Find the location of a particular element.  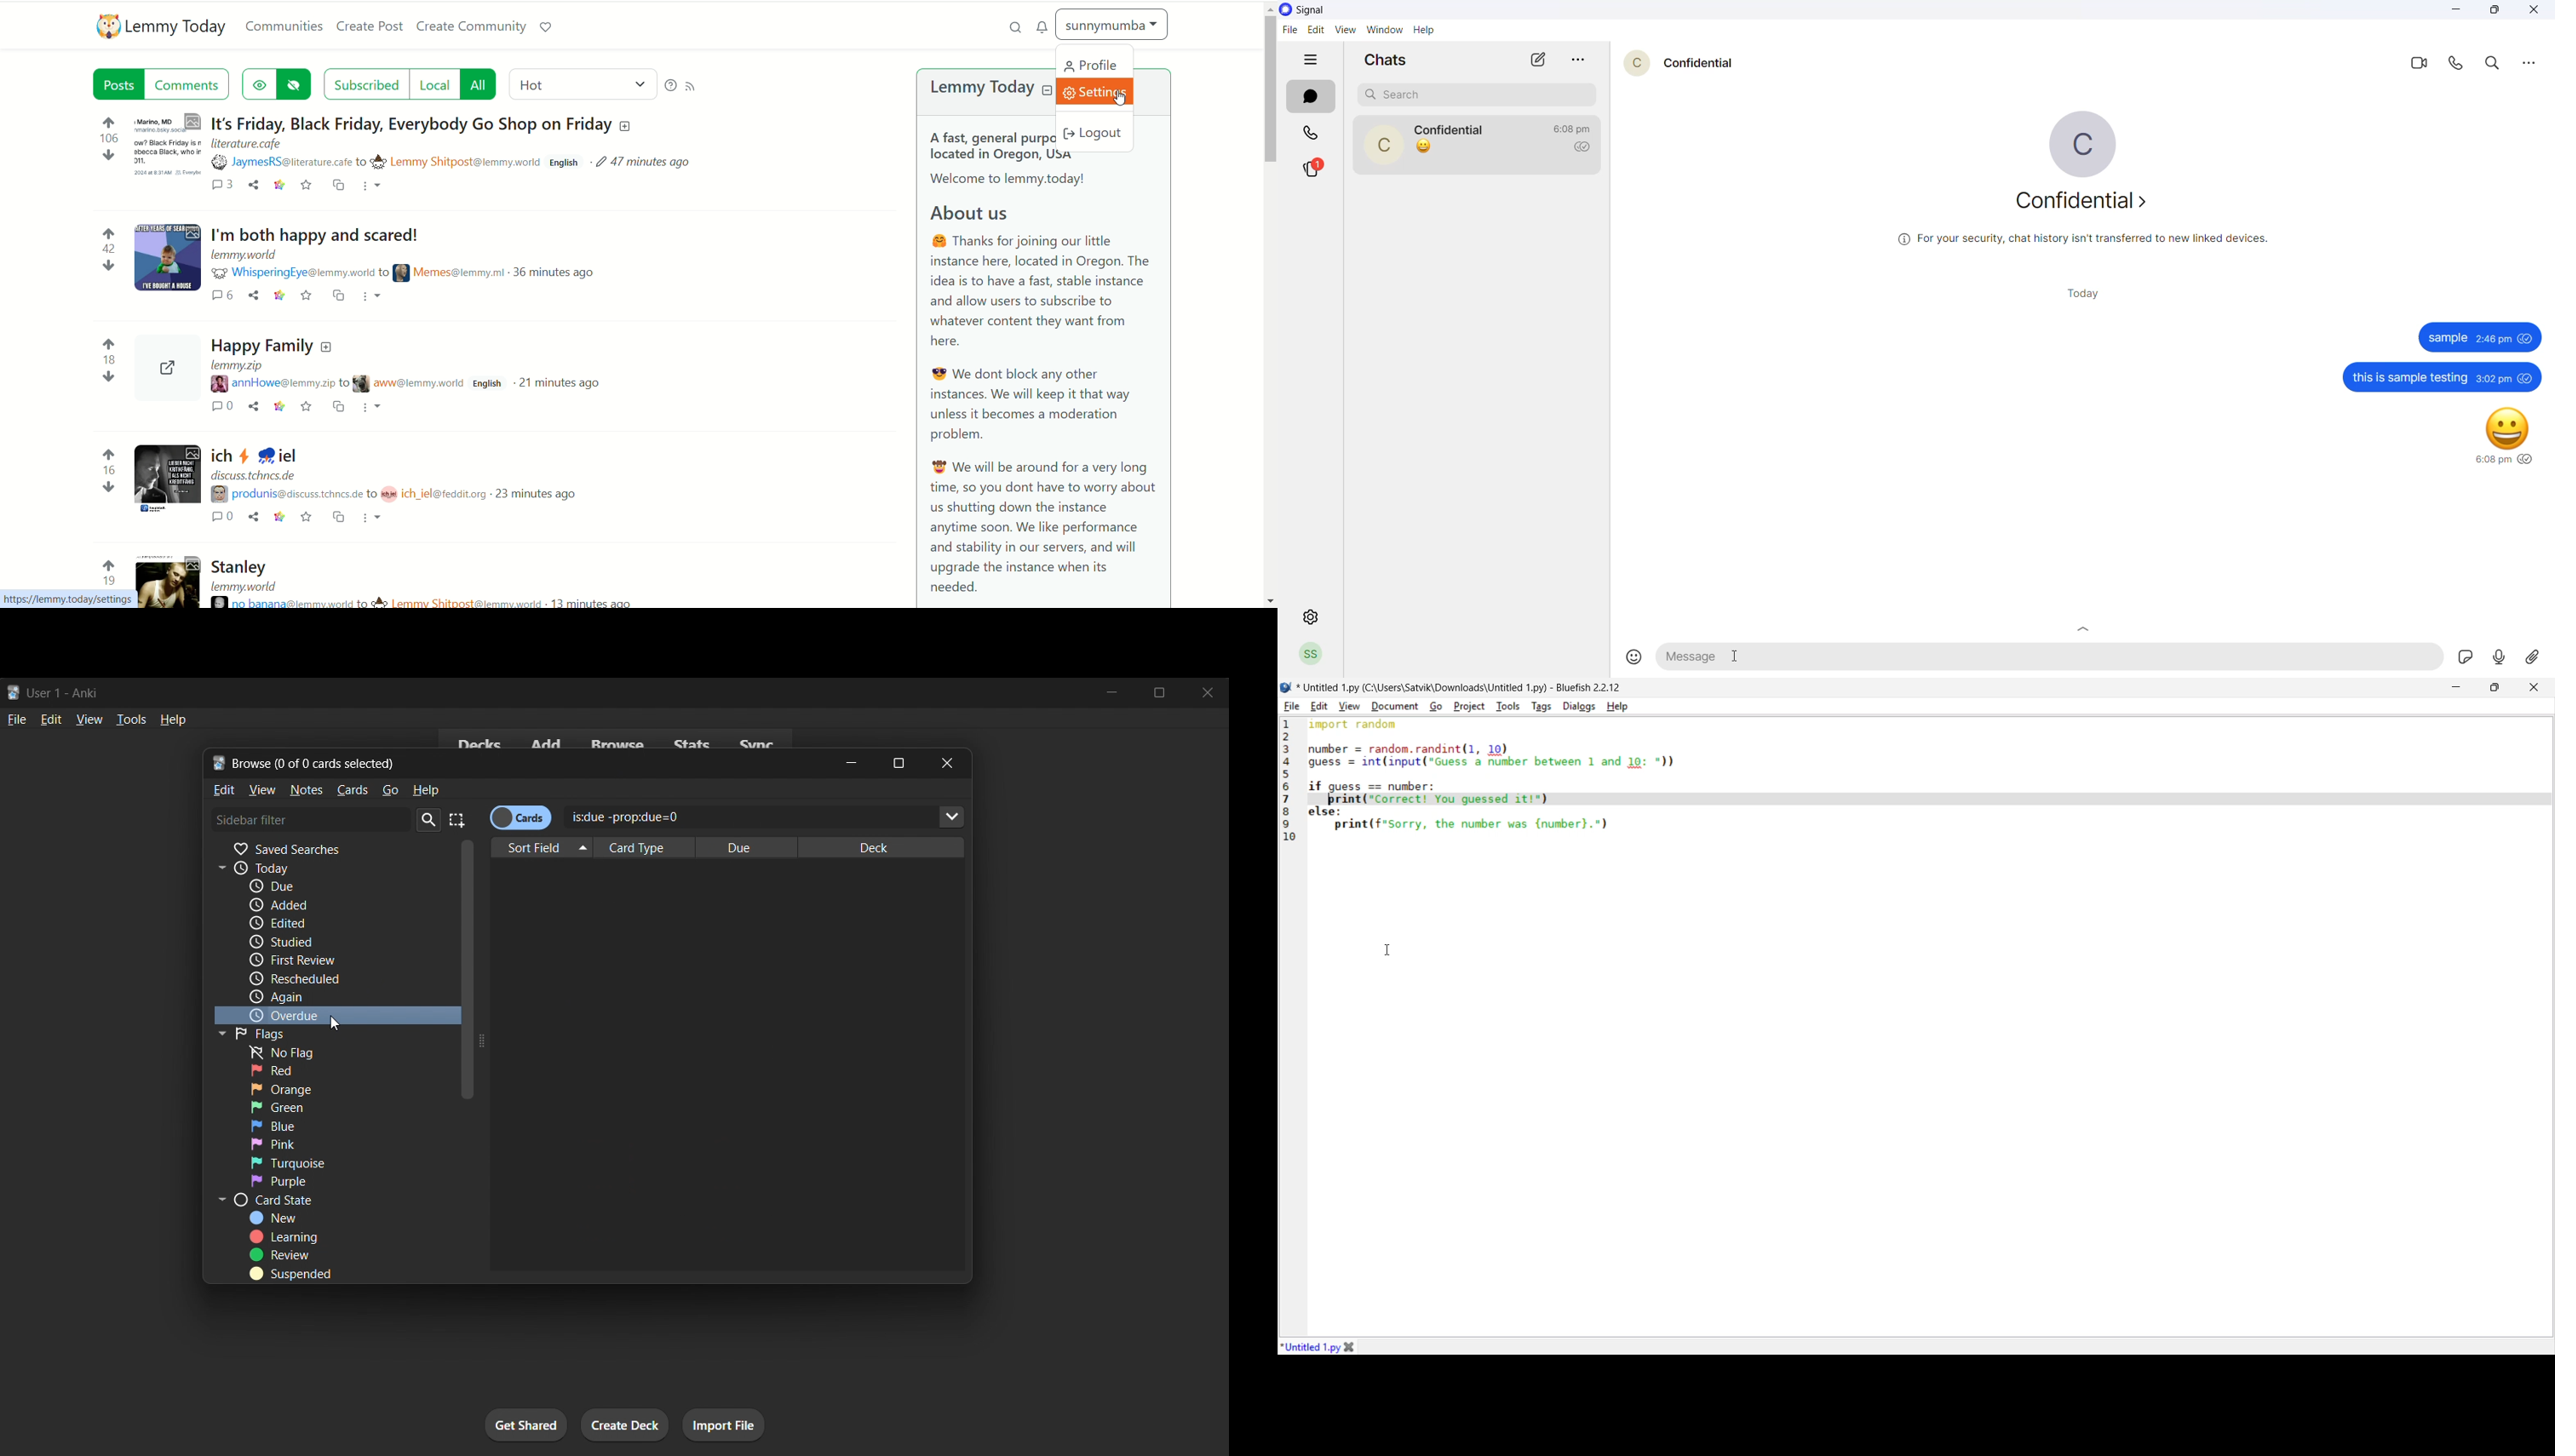

sidebar filter is located at coordinates (310, 821).